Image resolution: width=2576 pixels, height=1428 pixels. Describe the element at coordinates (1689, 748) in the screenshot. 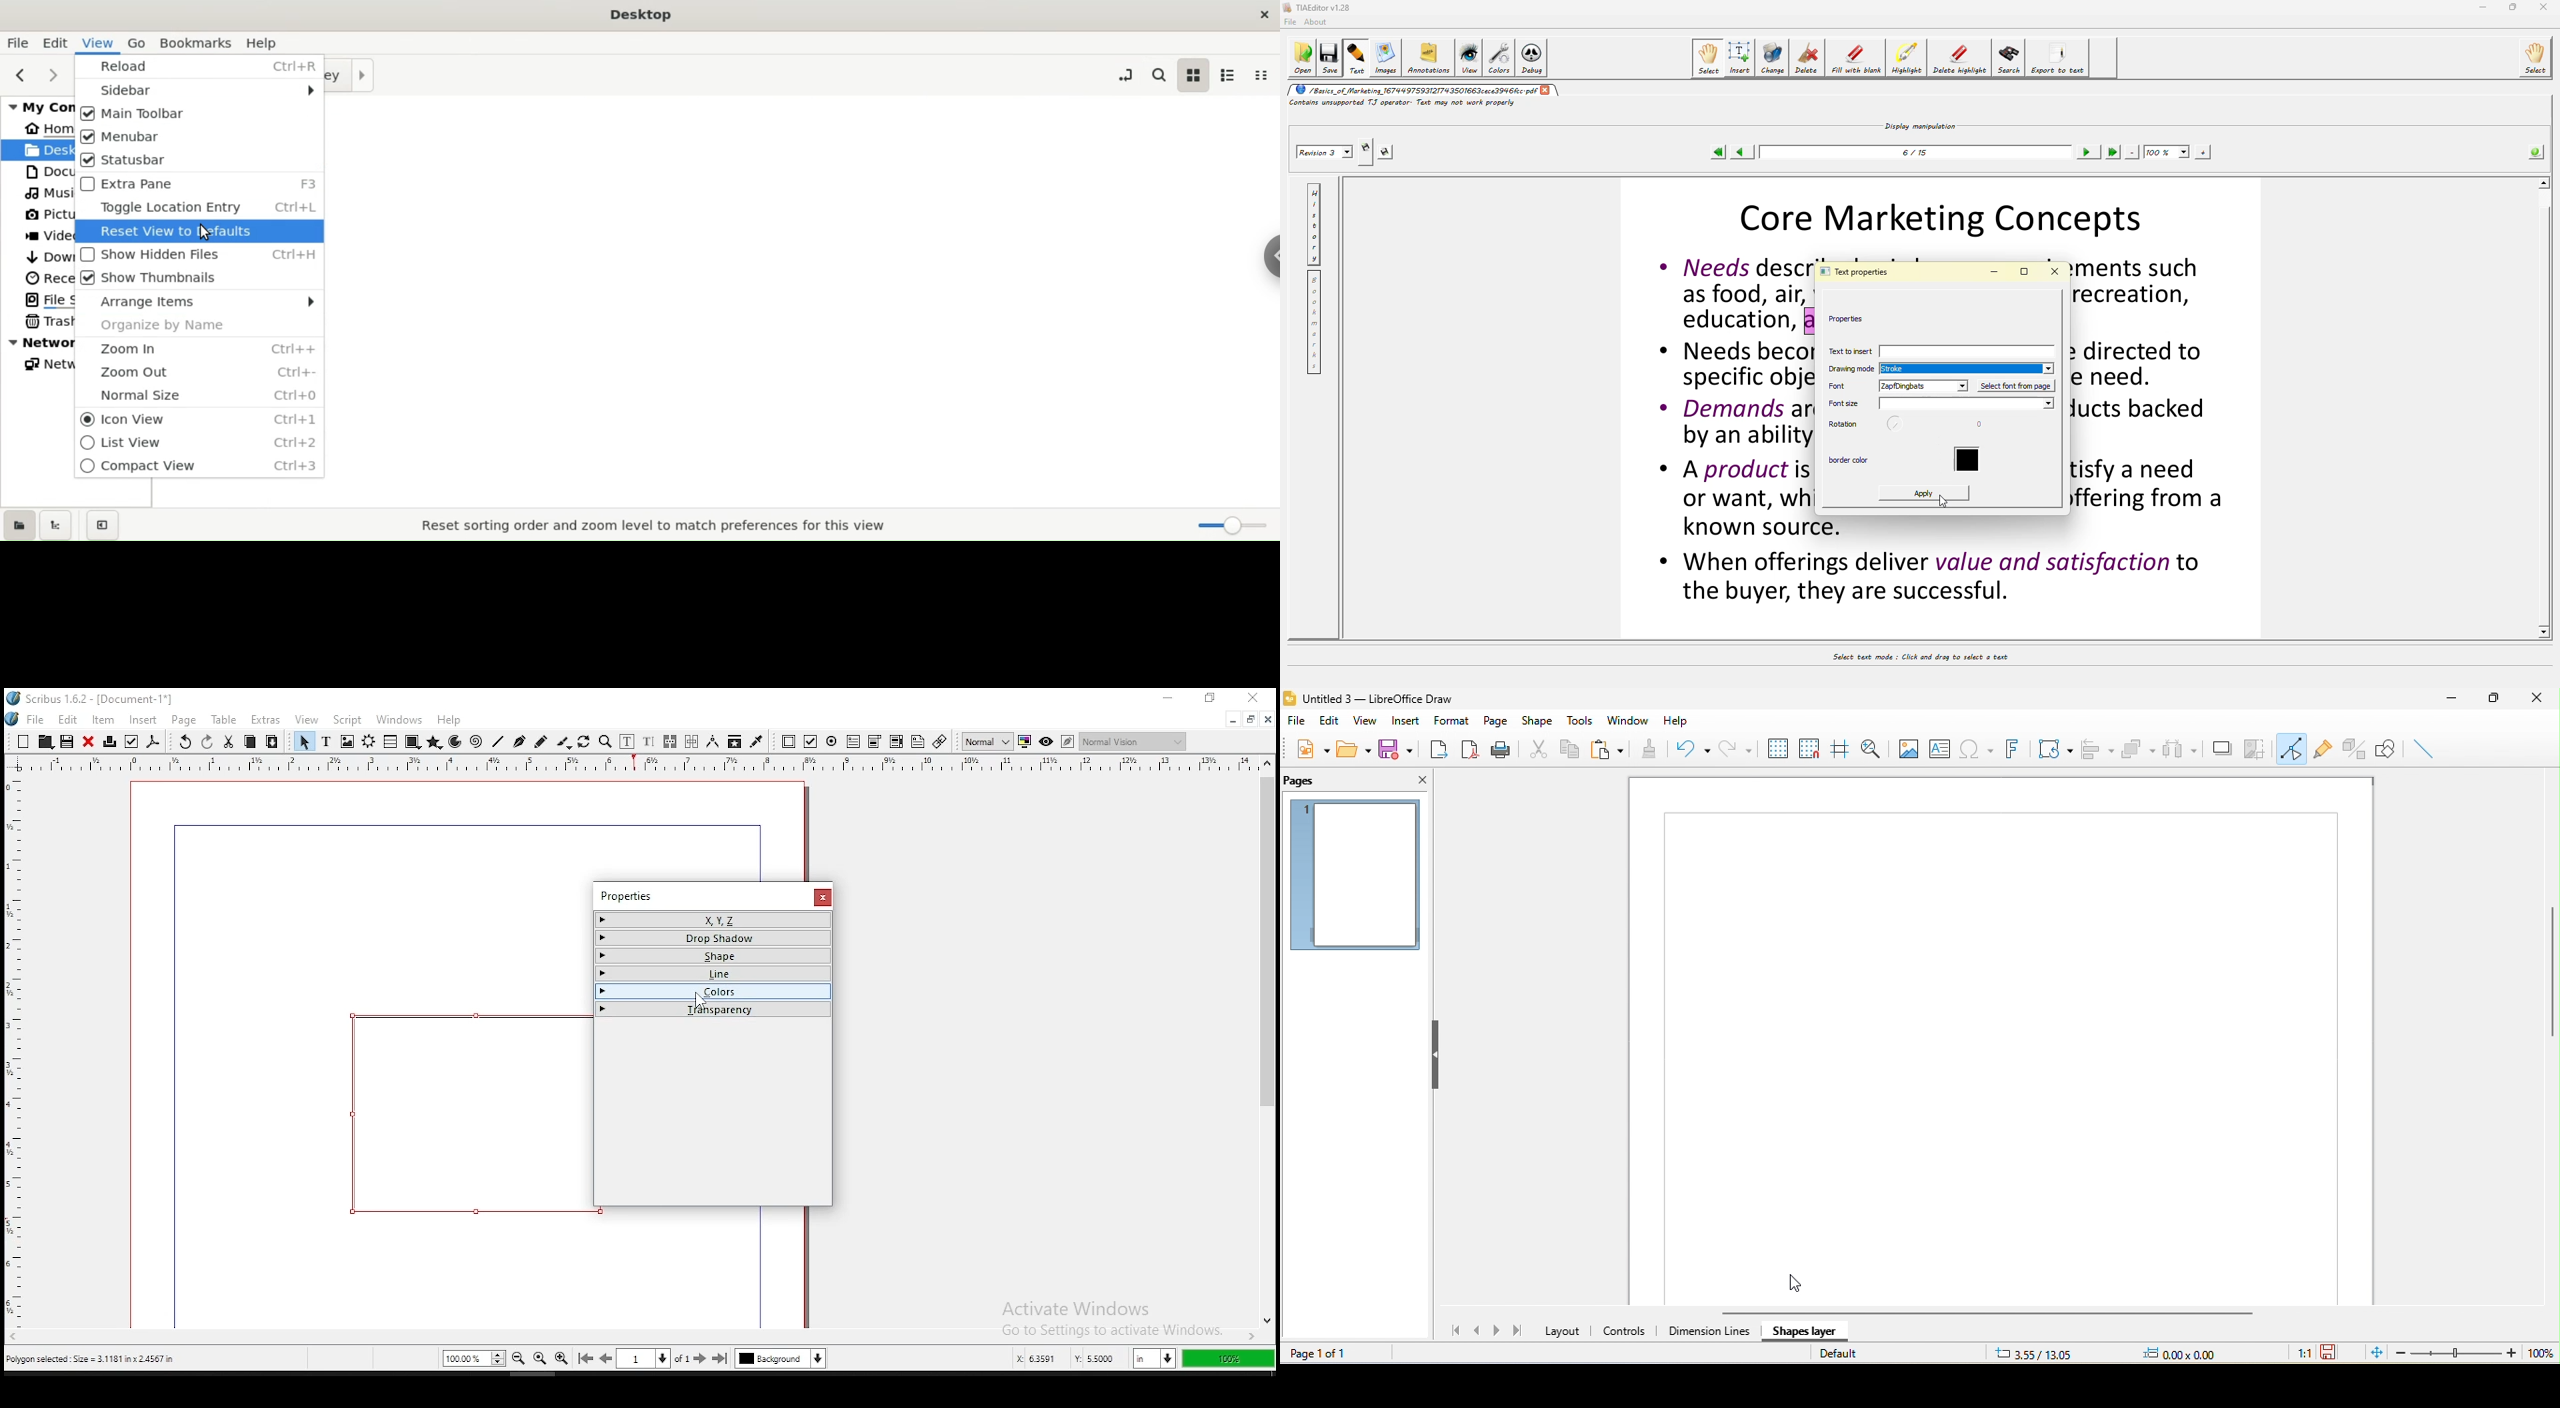

I see `undo` at that location.